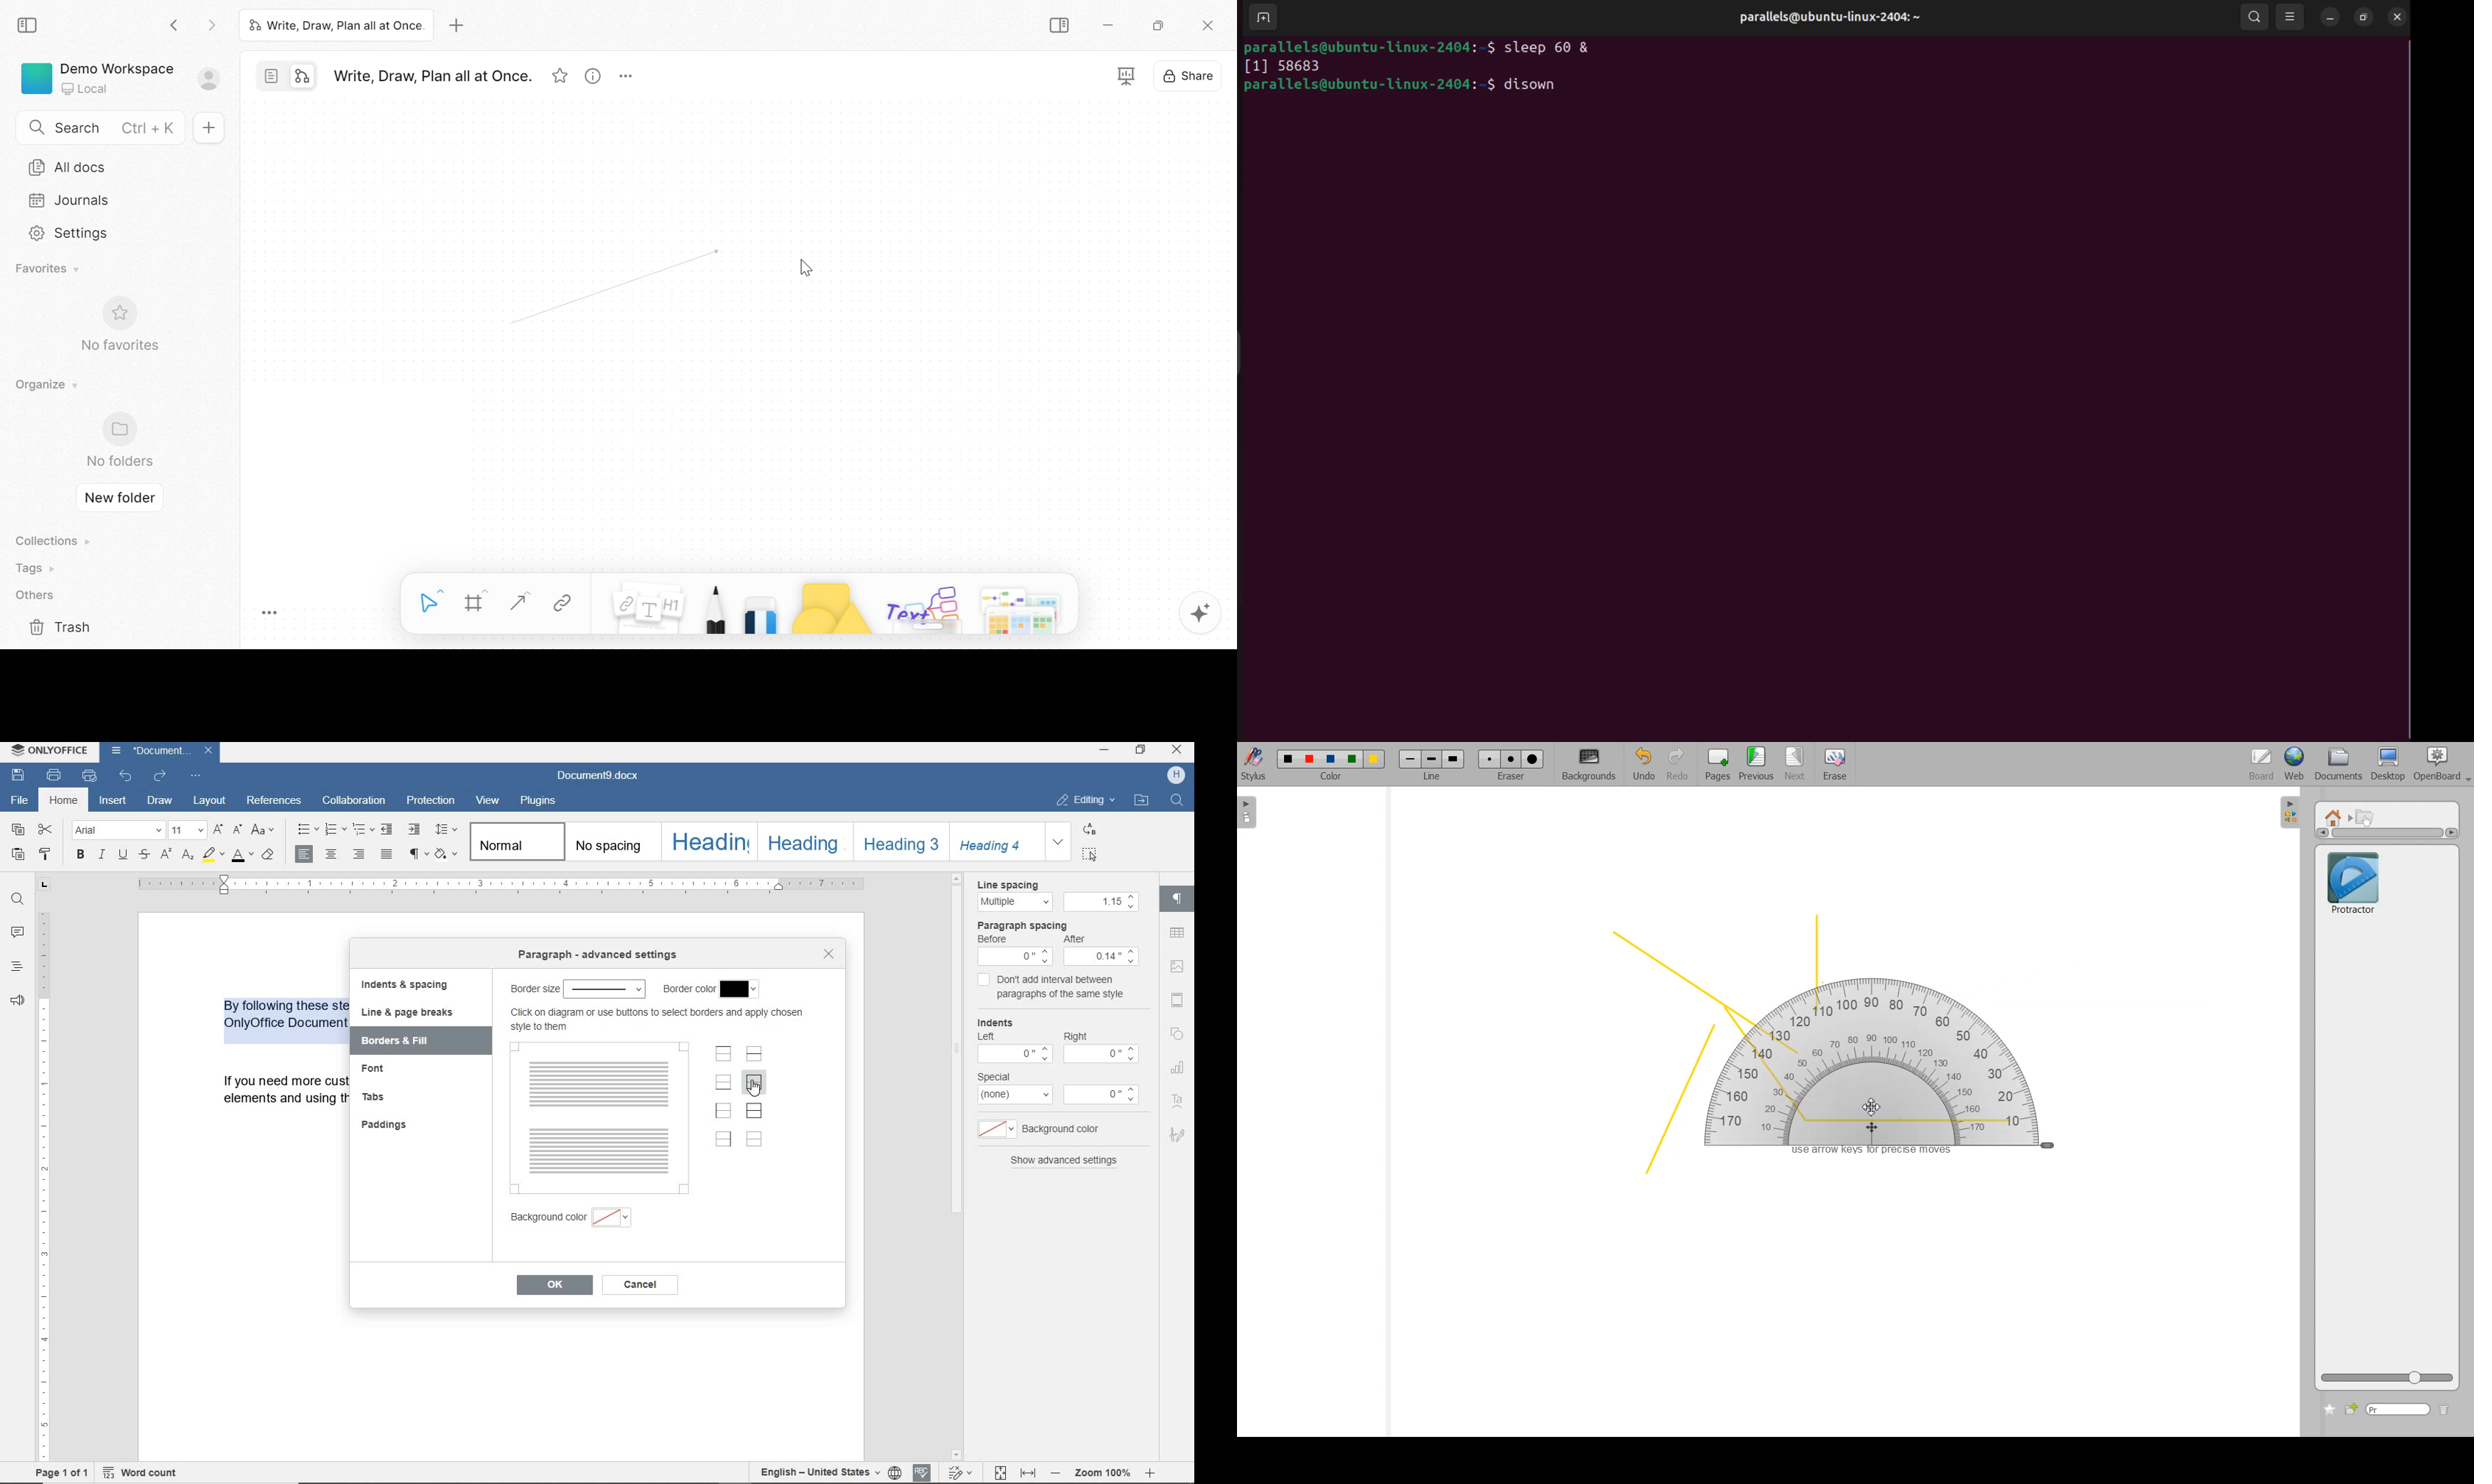 The image size is (2492, 1484). What do you see at coordinates (119, 461) in the screenshot?
I see `No folders` at bounding box center [119, 461].